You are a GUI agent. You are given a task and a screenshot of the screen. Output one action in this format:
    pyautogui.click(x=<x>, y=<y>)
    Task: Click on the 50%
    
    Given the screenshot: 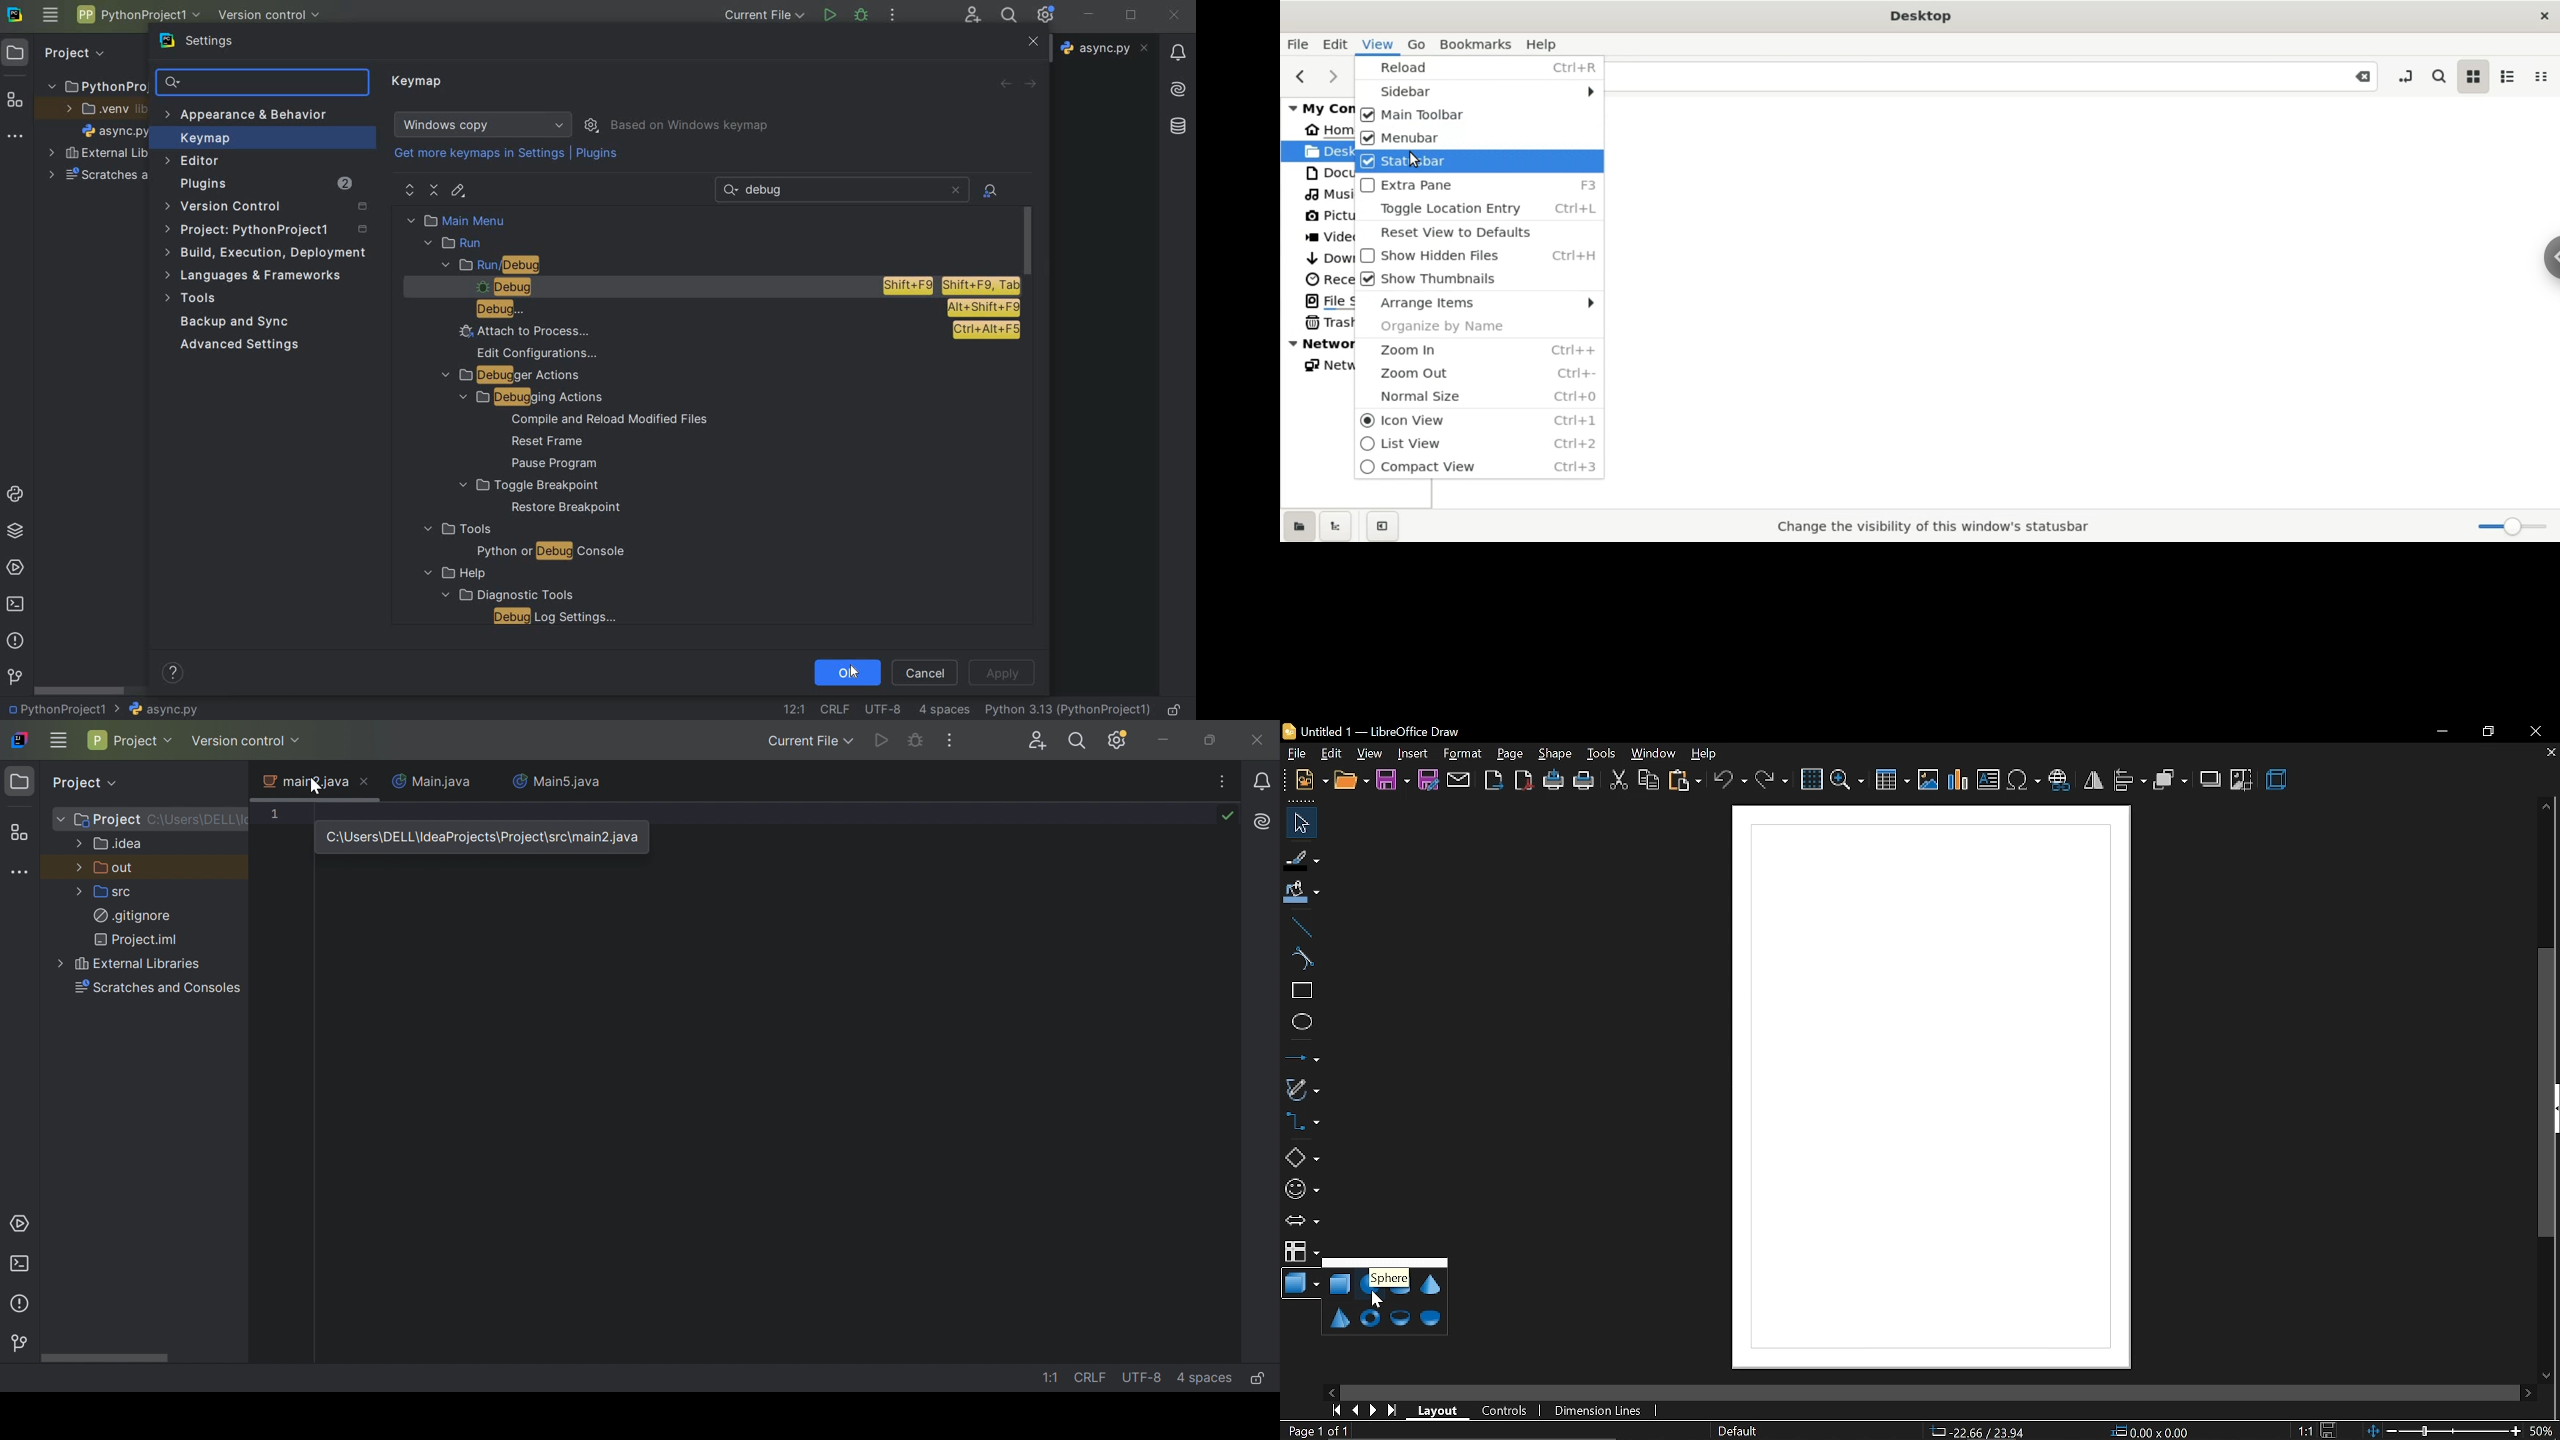 What is the action you would take?
    pyautogui.click(x=2544, y=1430)
    